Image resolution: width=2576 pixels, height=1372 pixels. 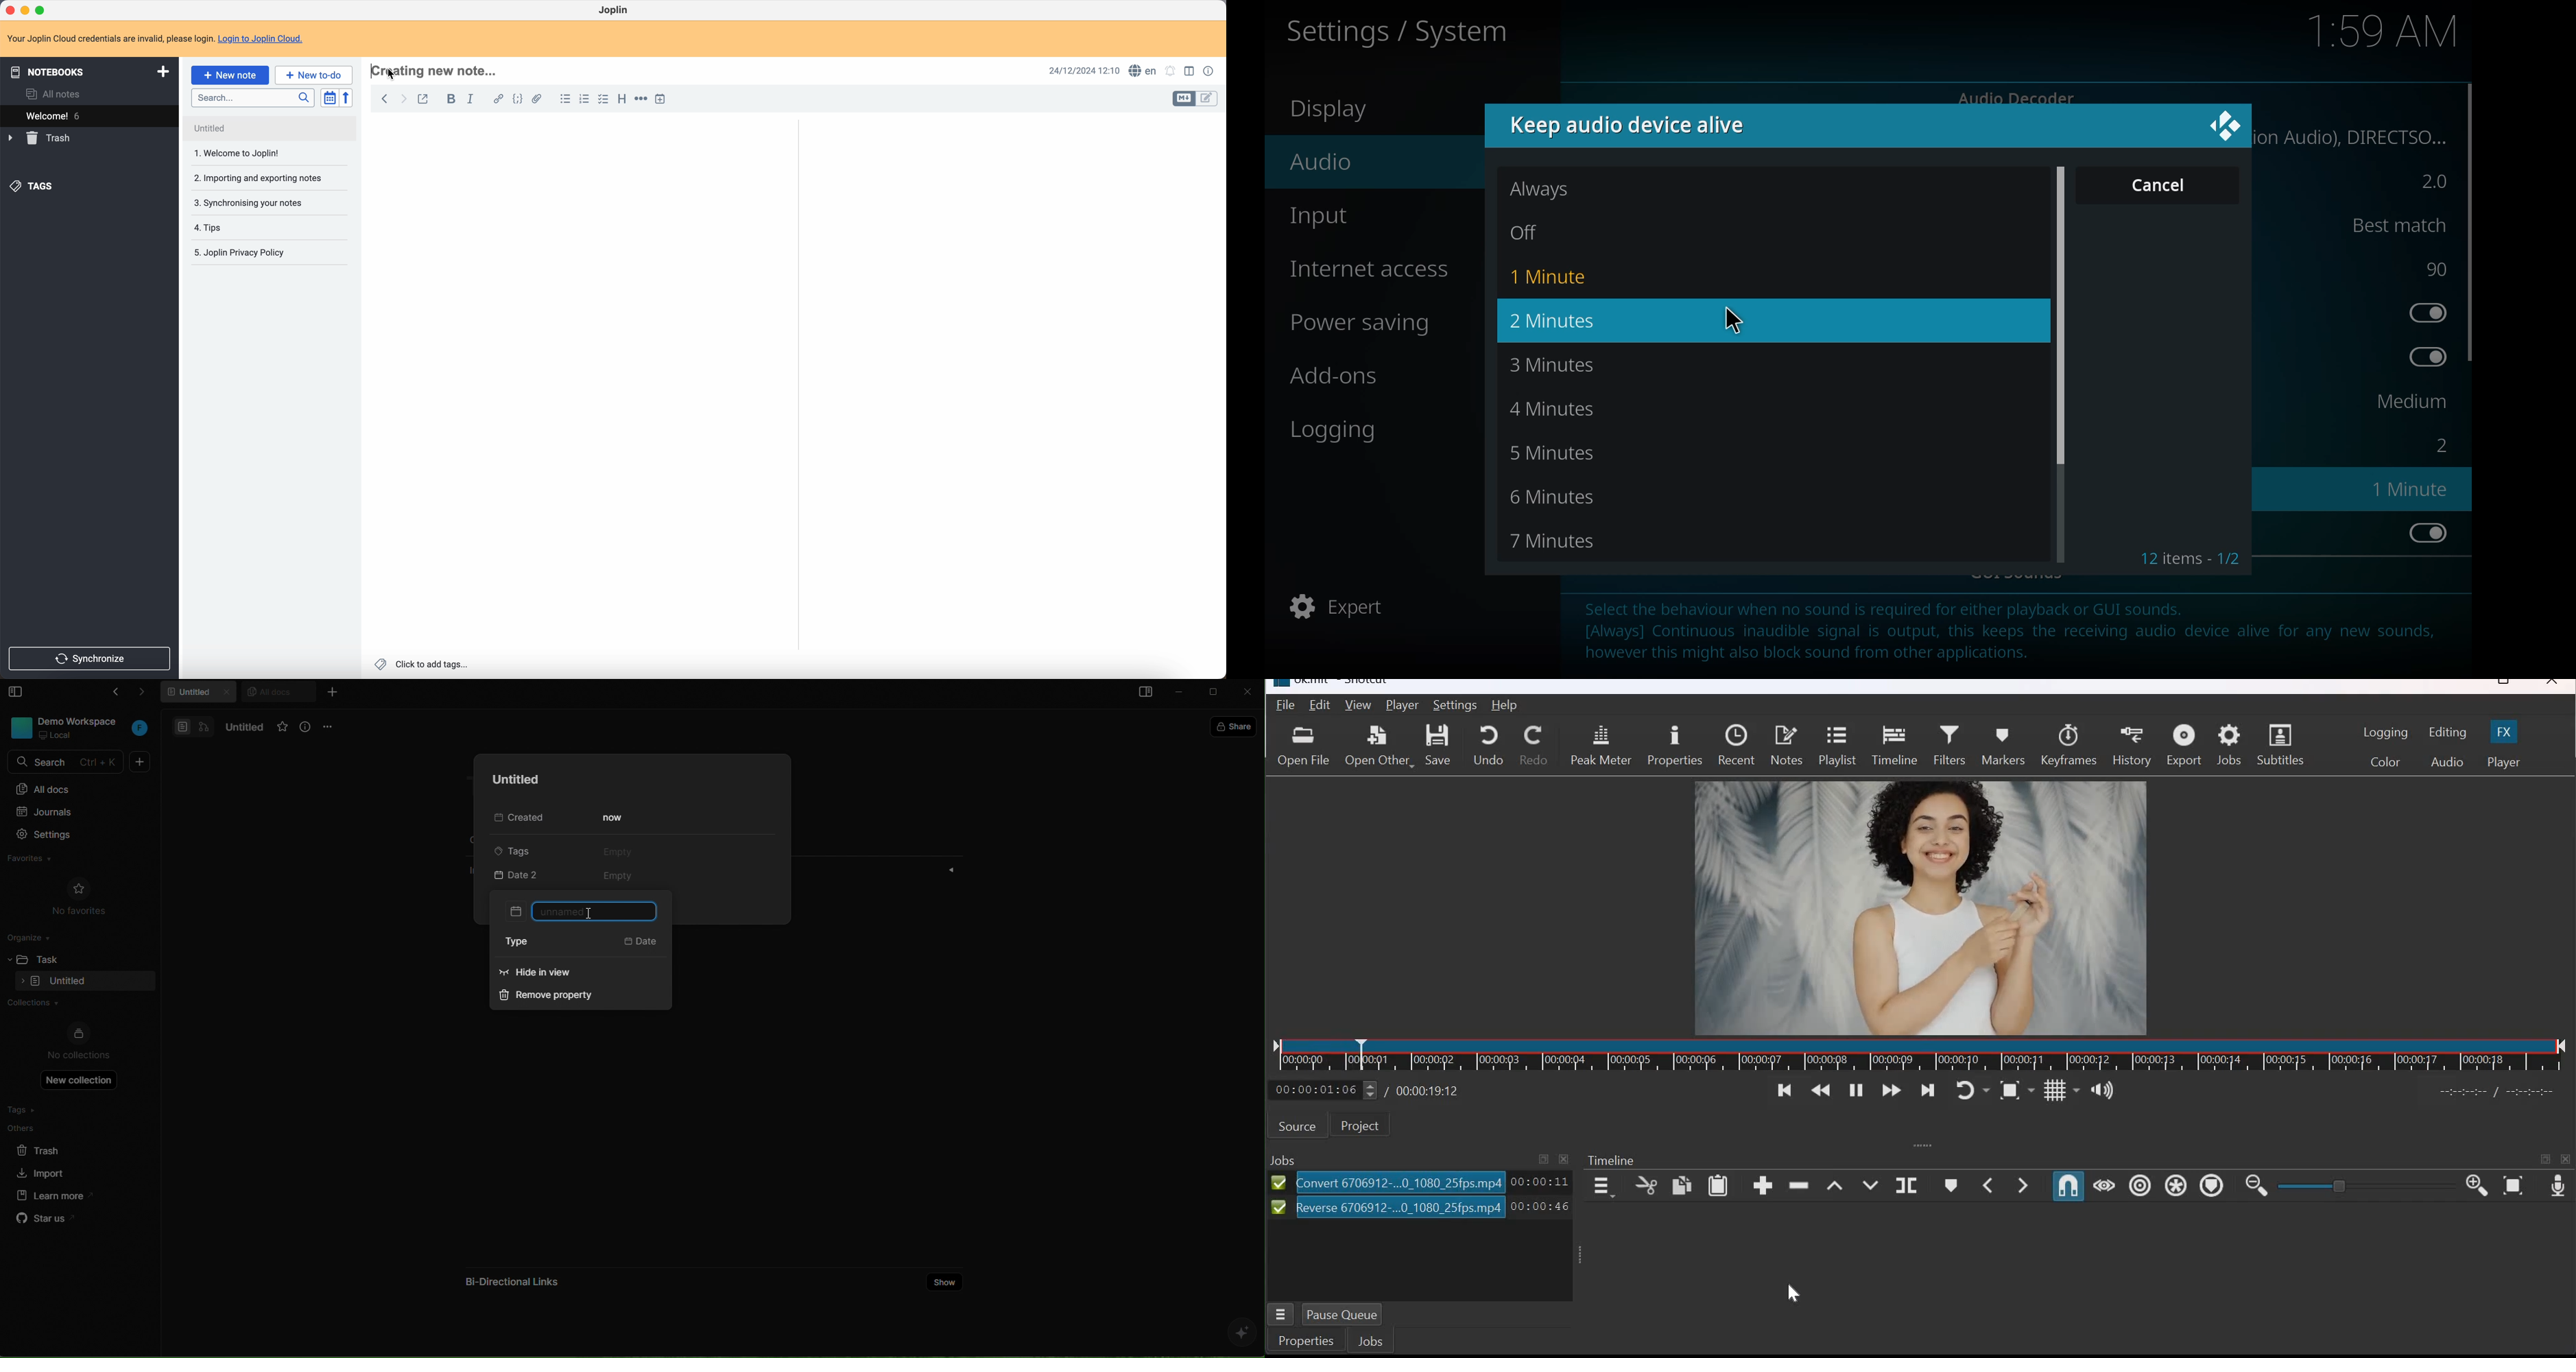 I want to click on toggle edit layout, so click(x=1184, y=99).